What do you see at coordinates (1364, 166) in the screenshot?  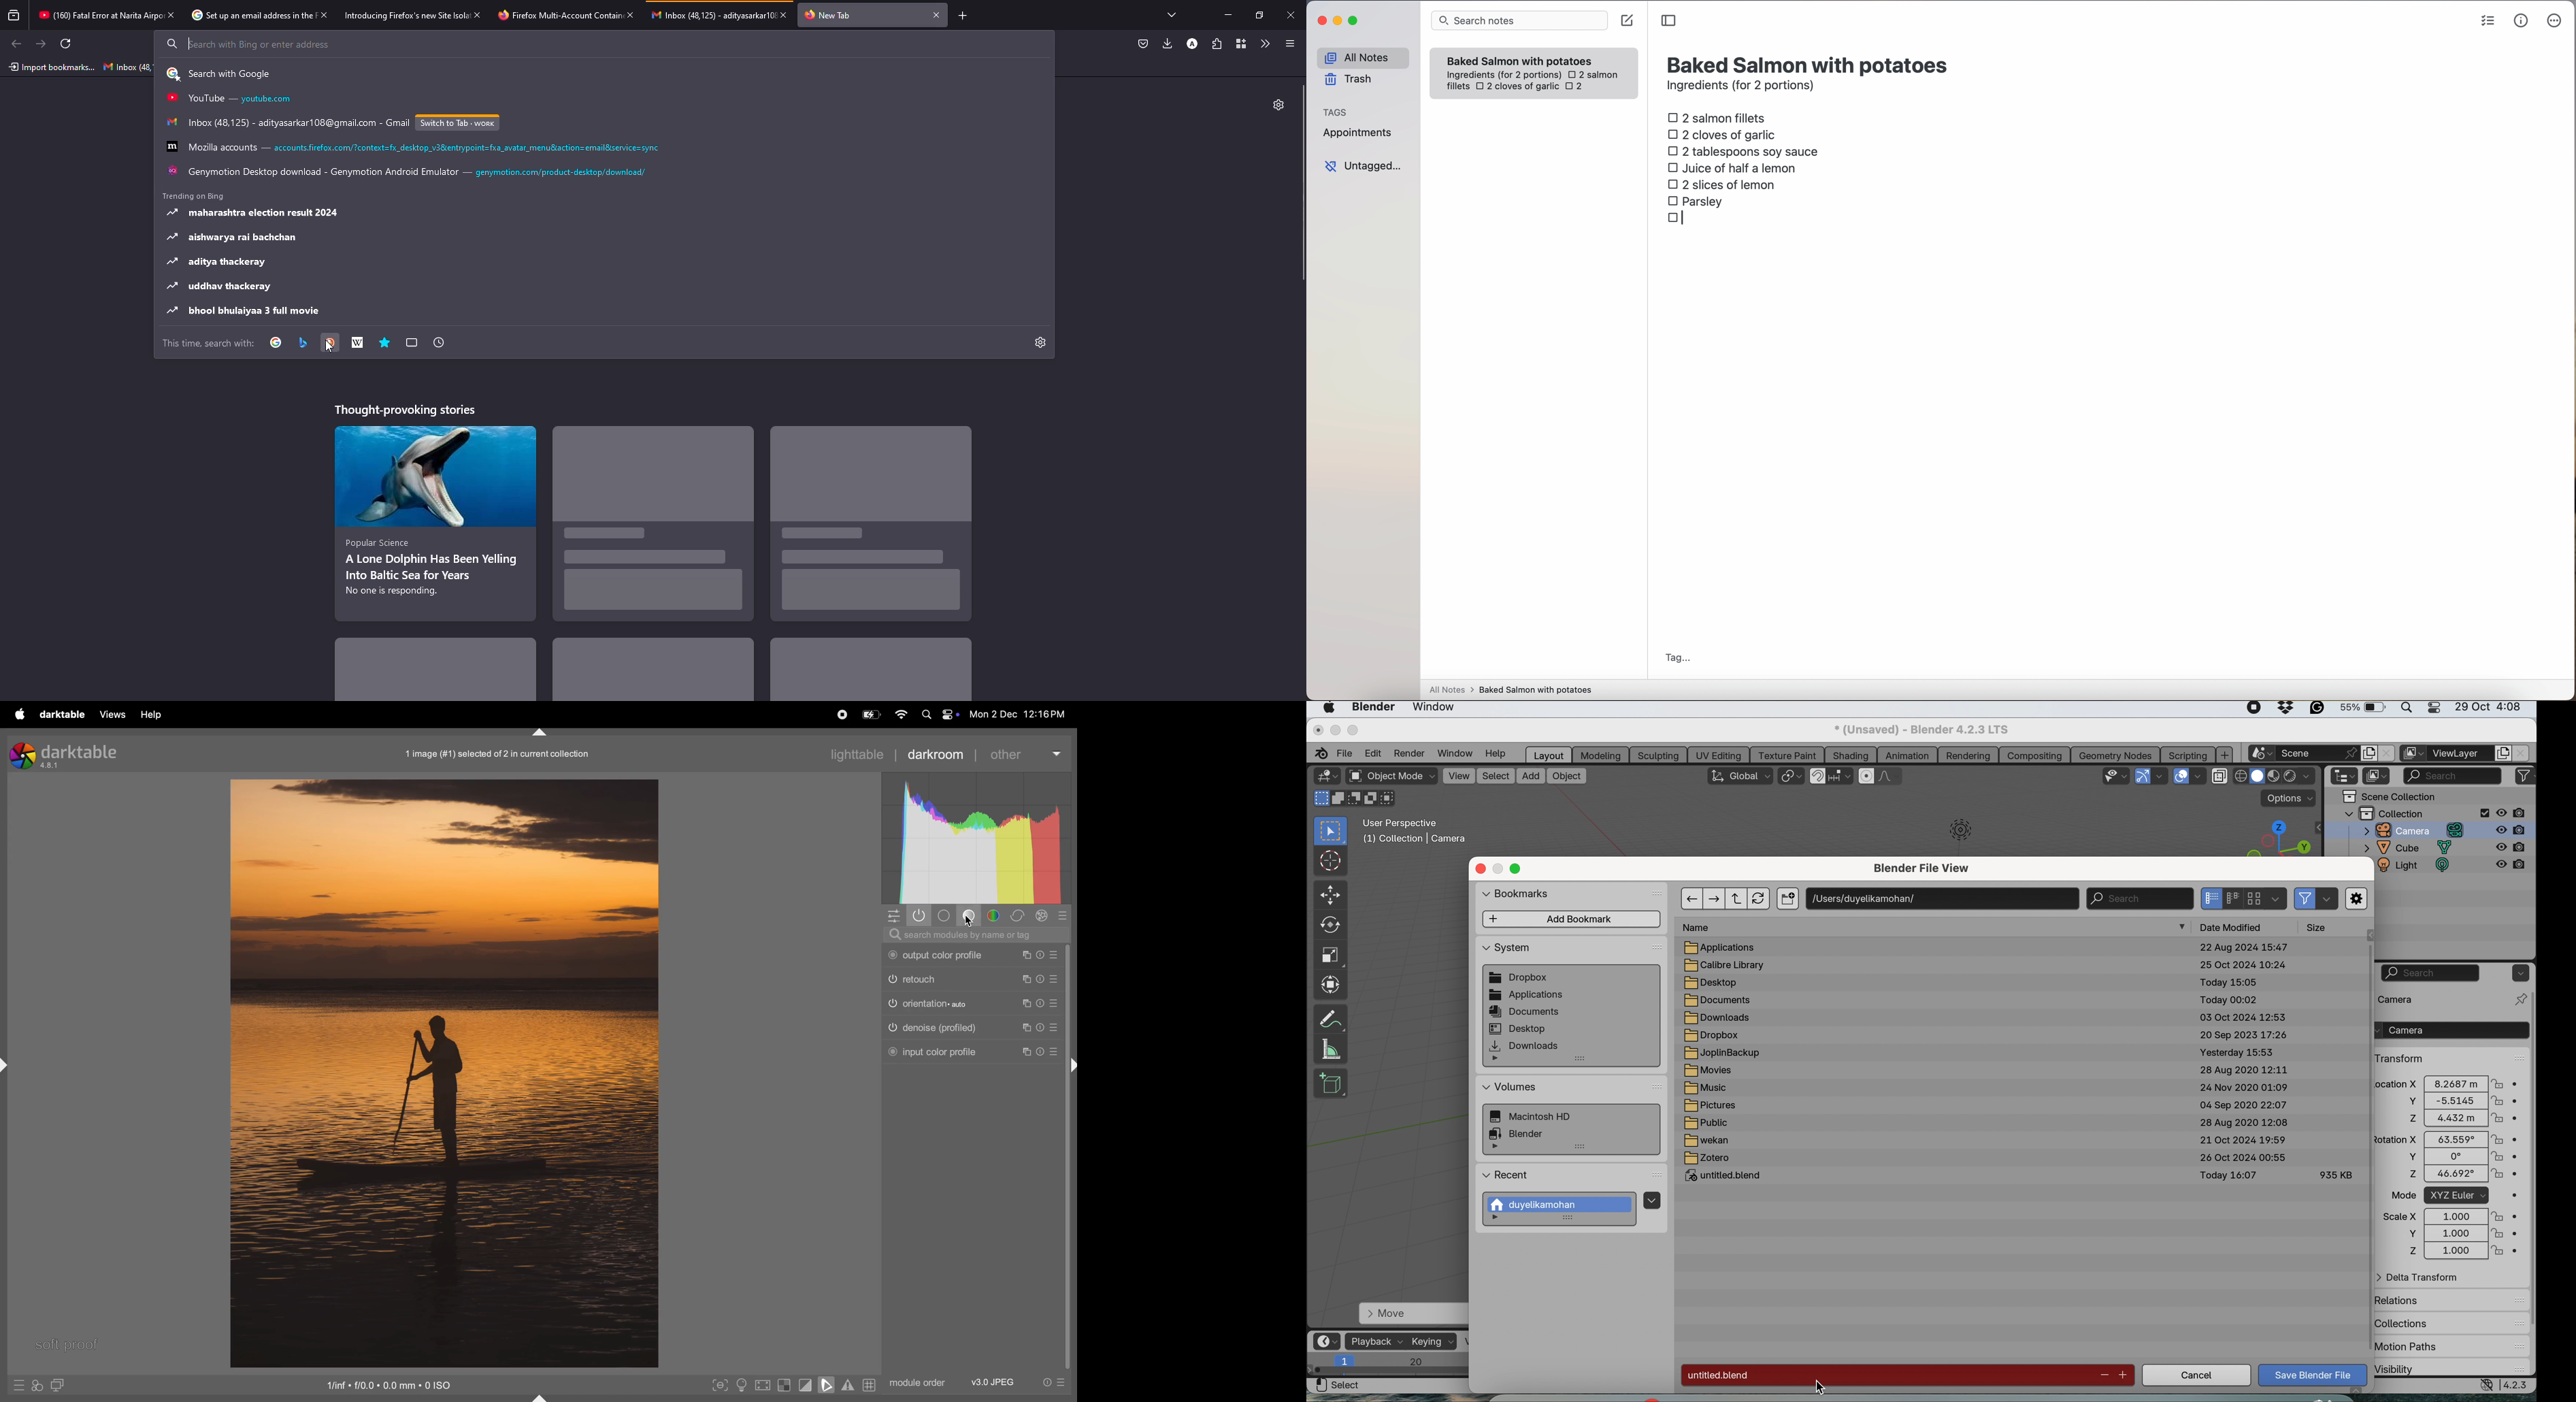 I see `untagged` at bounding box center [1364, 166].